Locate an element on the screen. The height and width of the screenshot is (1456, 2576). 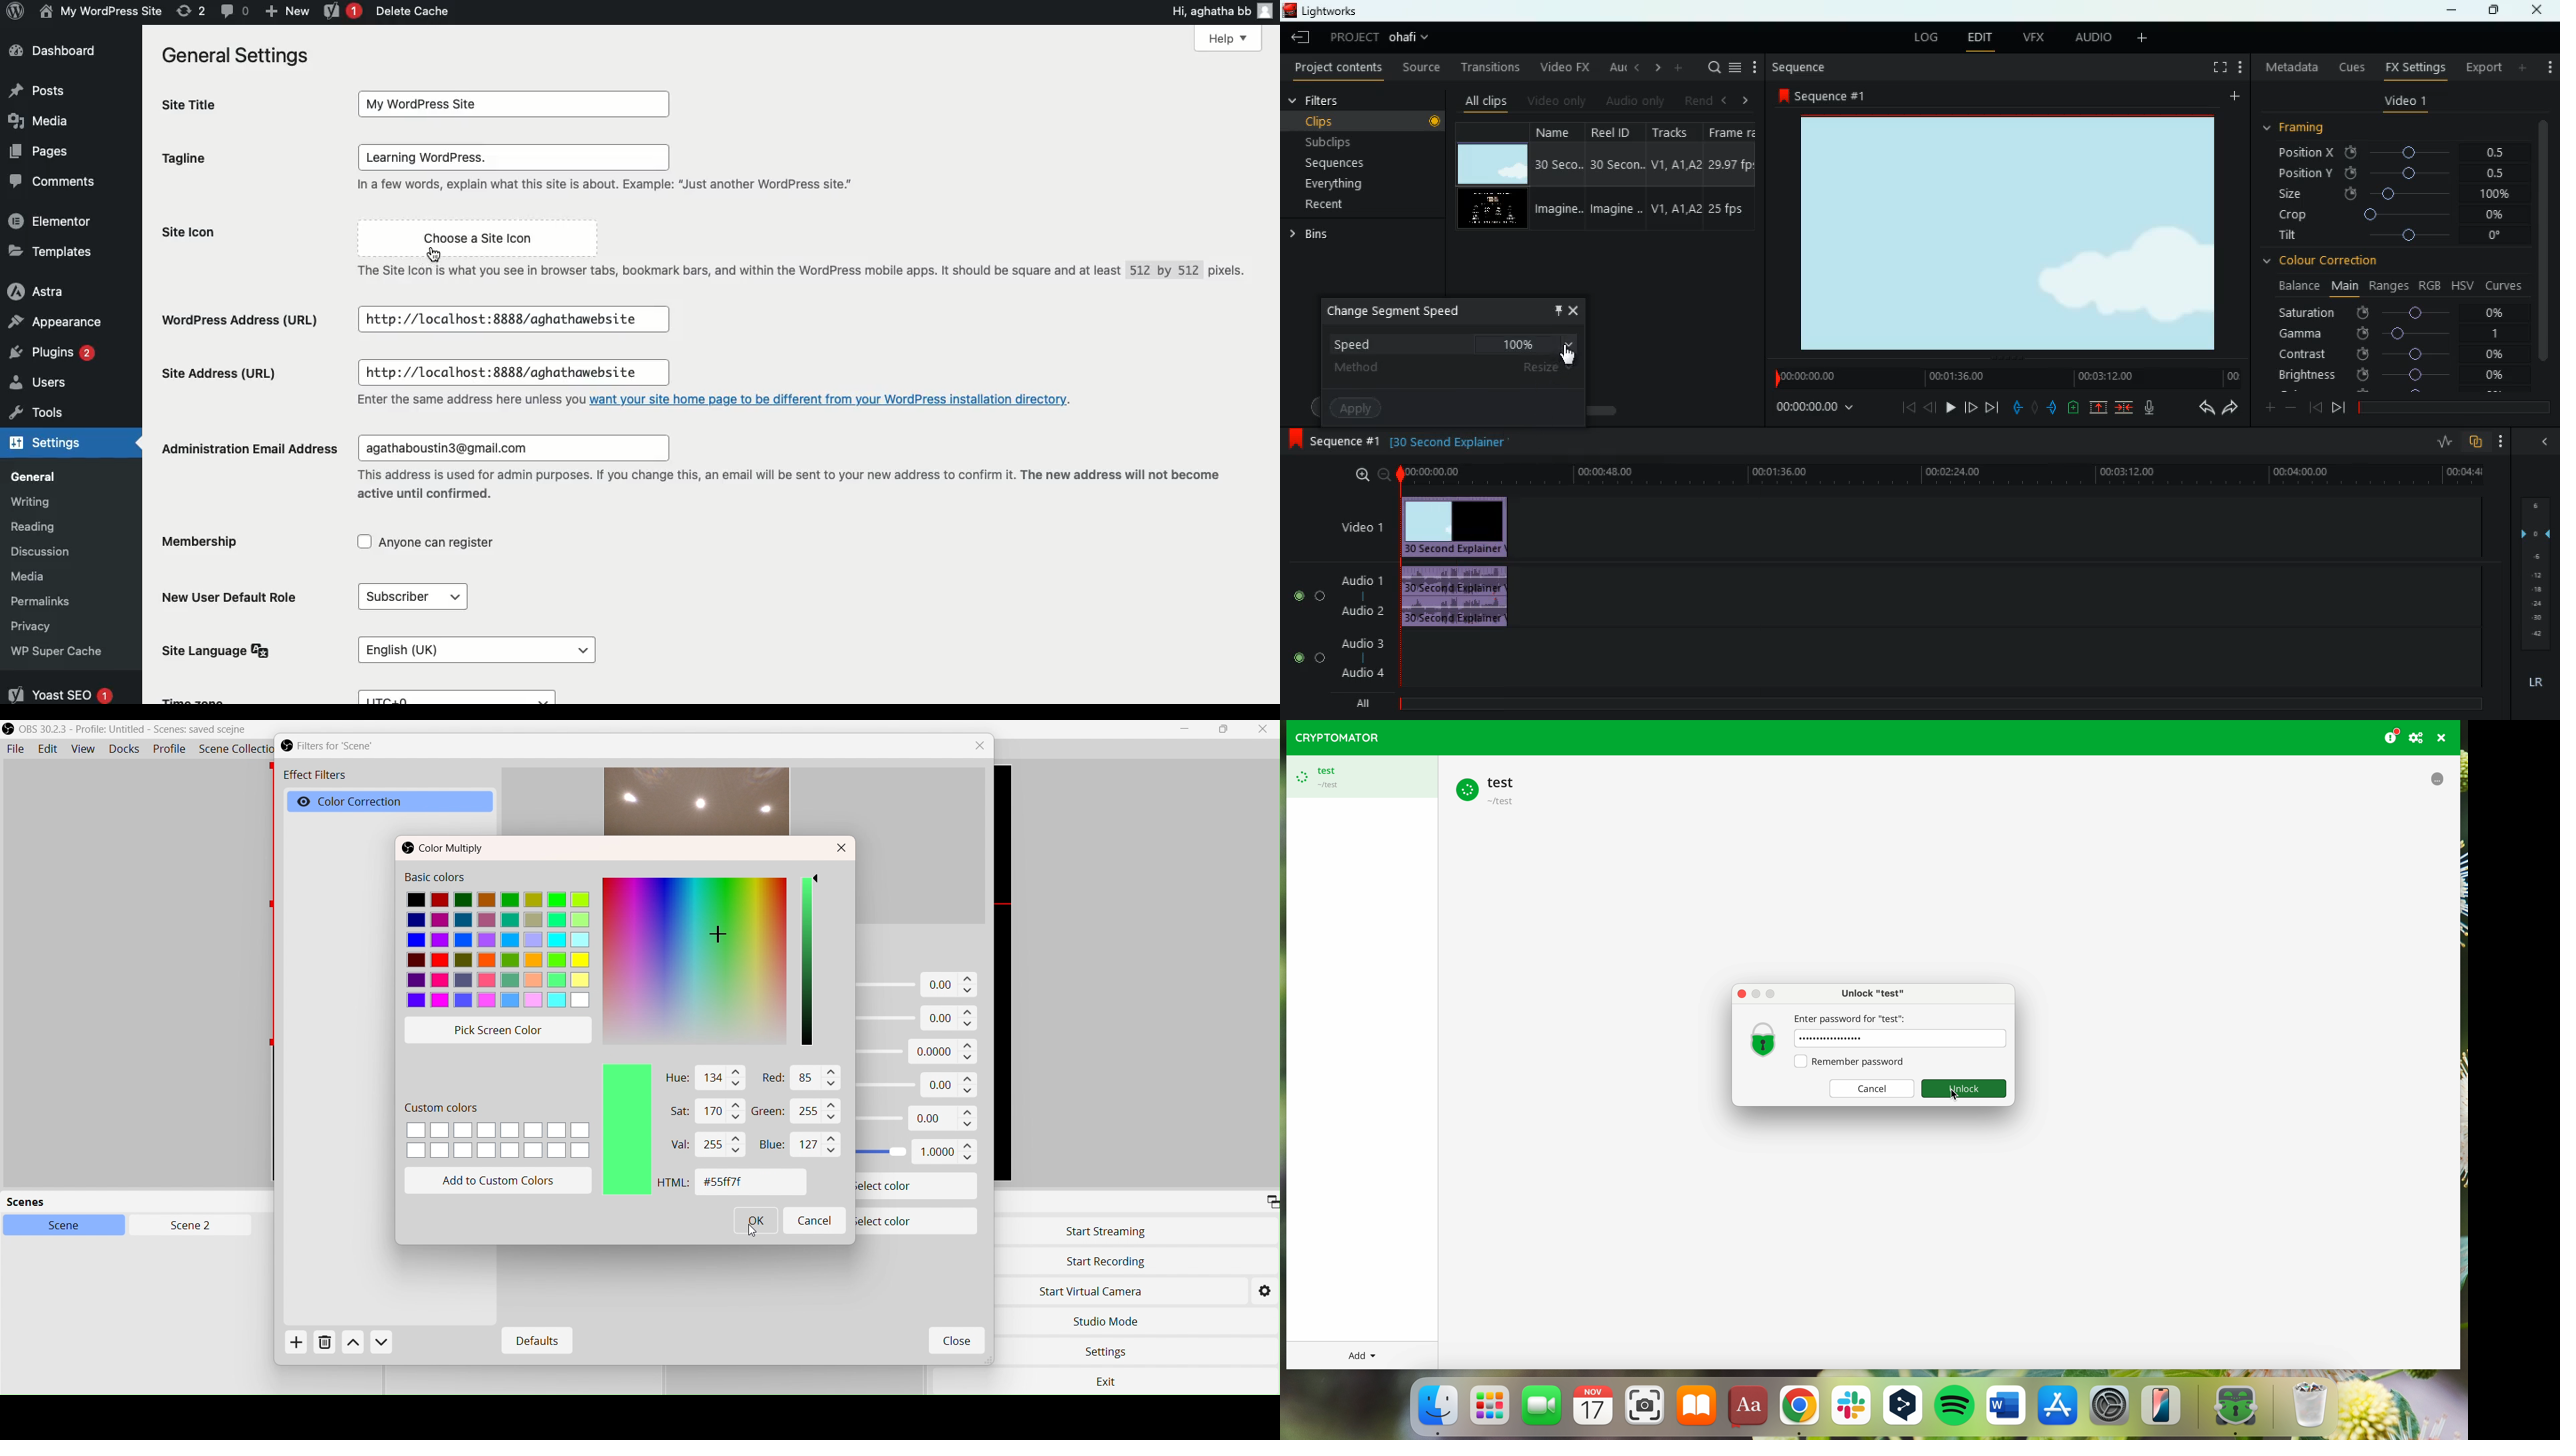
Effect Filters is located at coordinates (314, 777).